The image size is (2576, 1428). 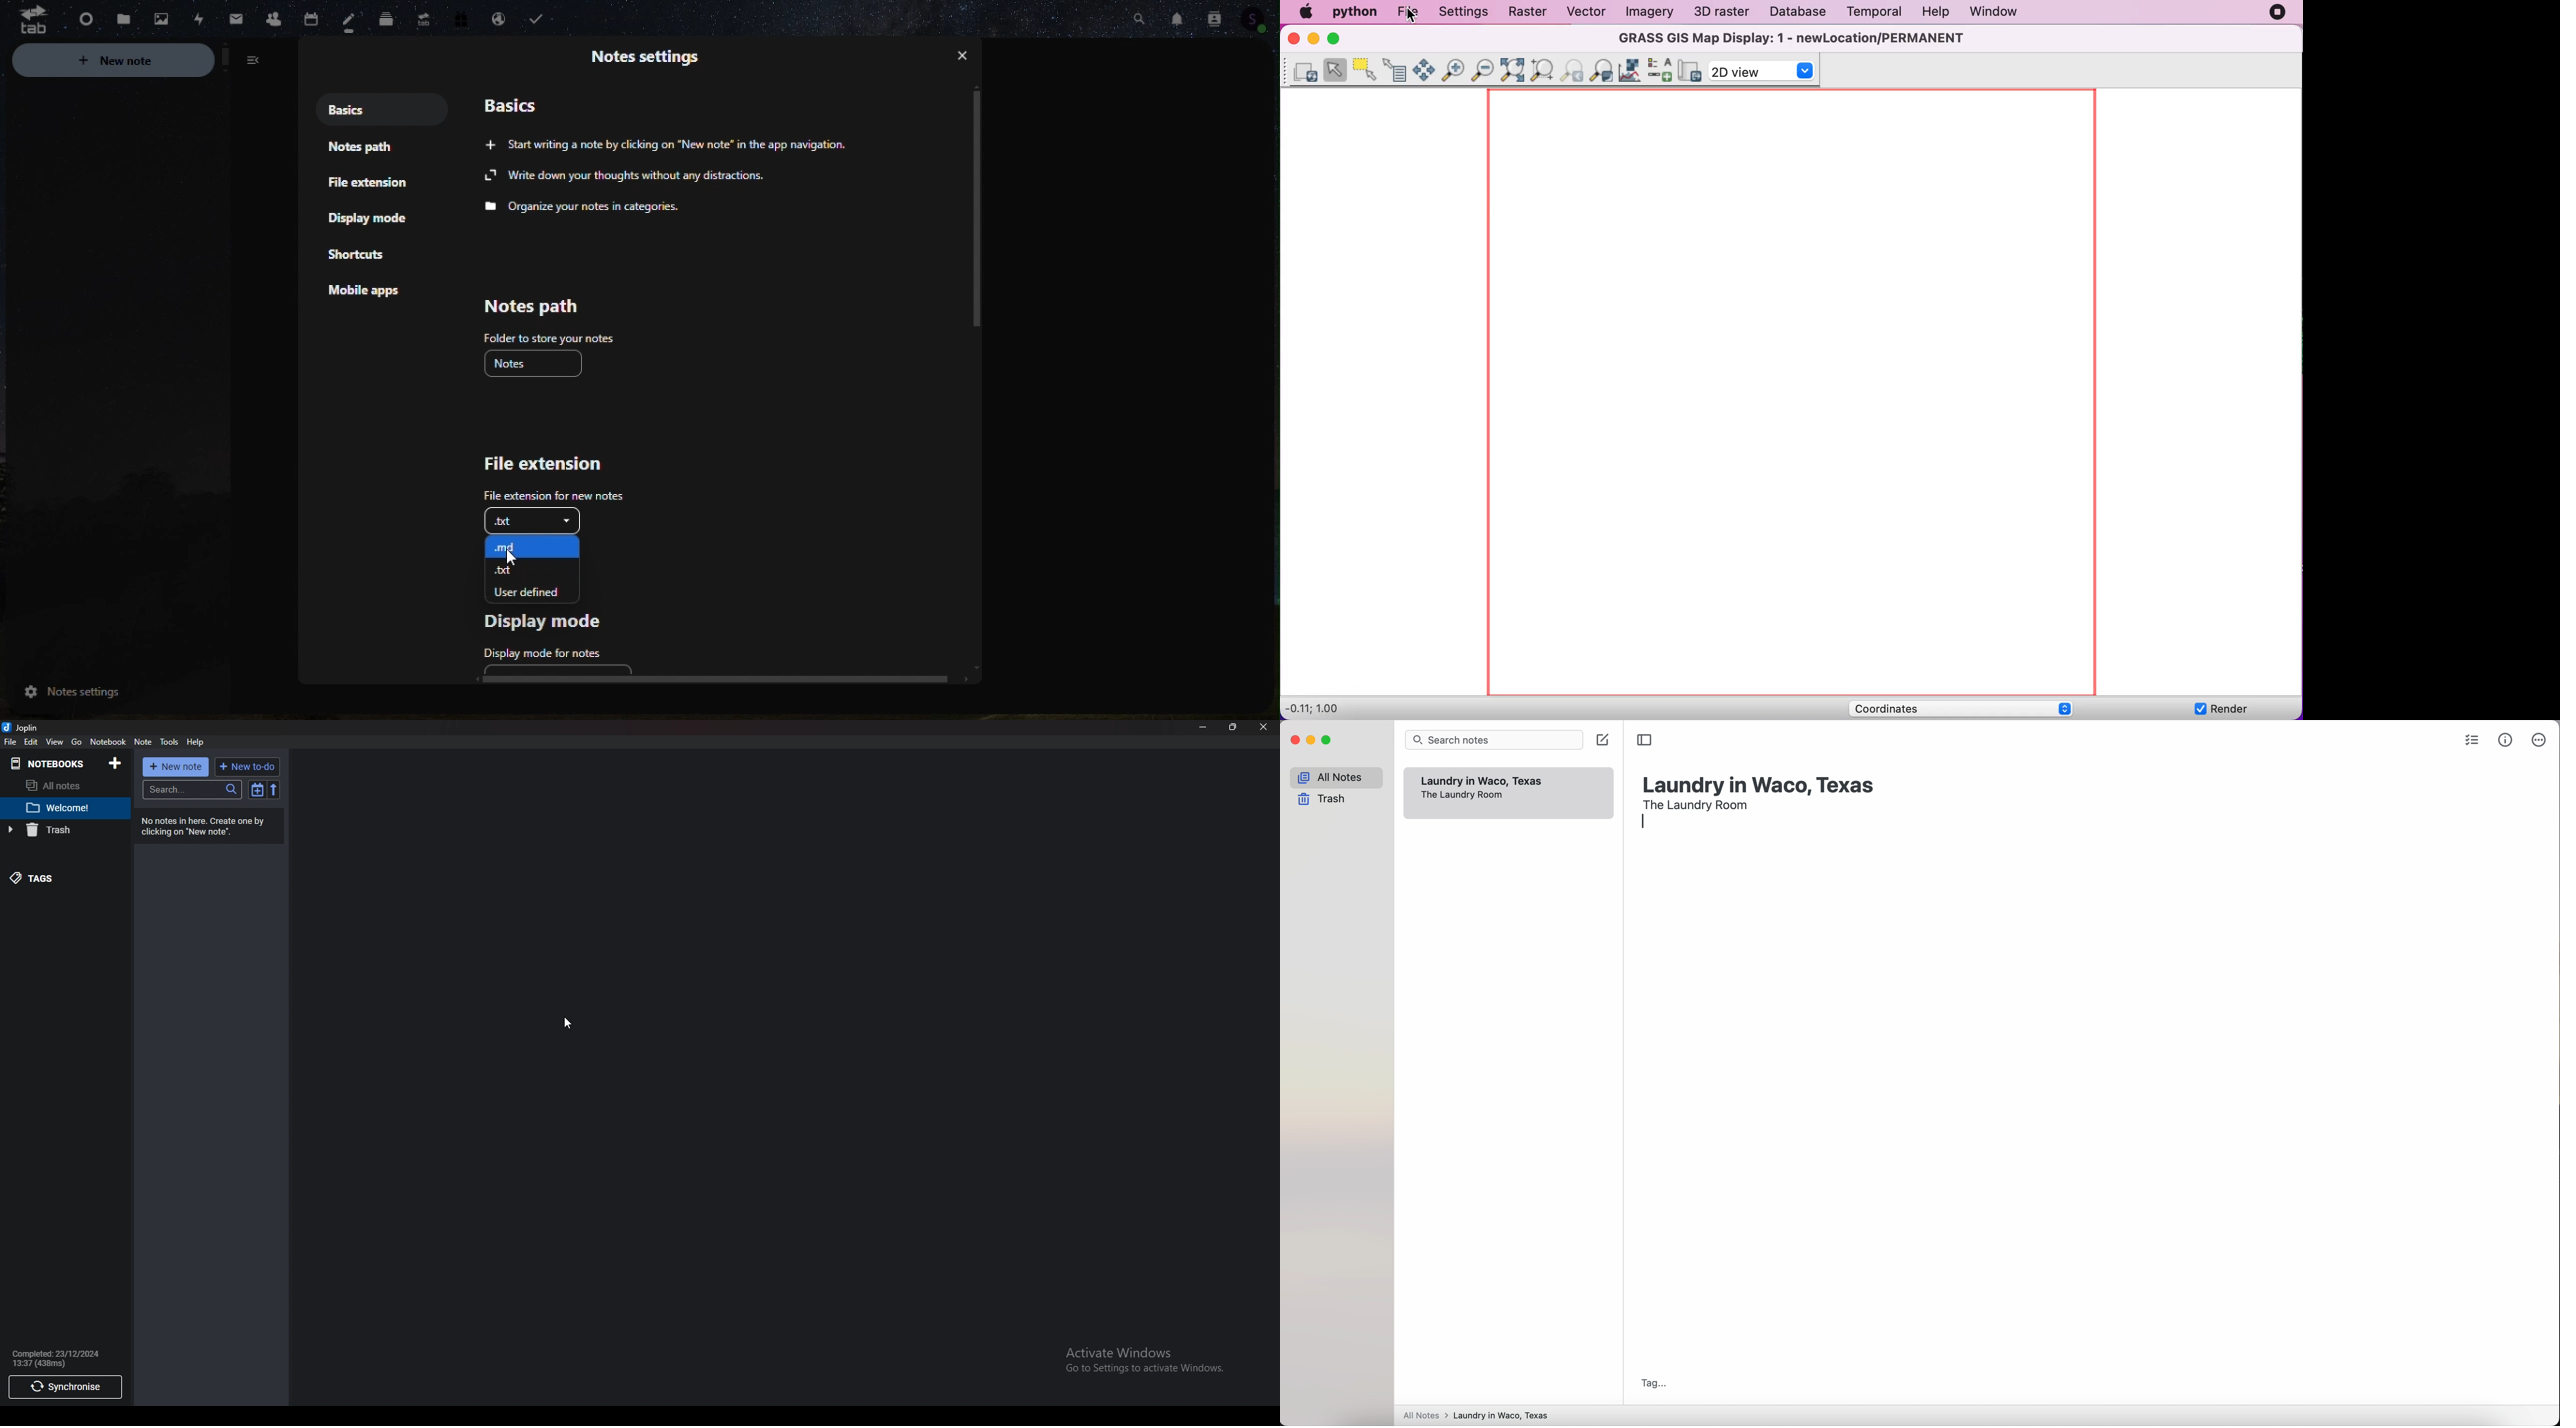 I want to click on Cursor, so click(x=568, y=1023).